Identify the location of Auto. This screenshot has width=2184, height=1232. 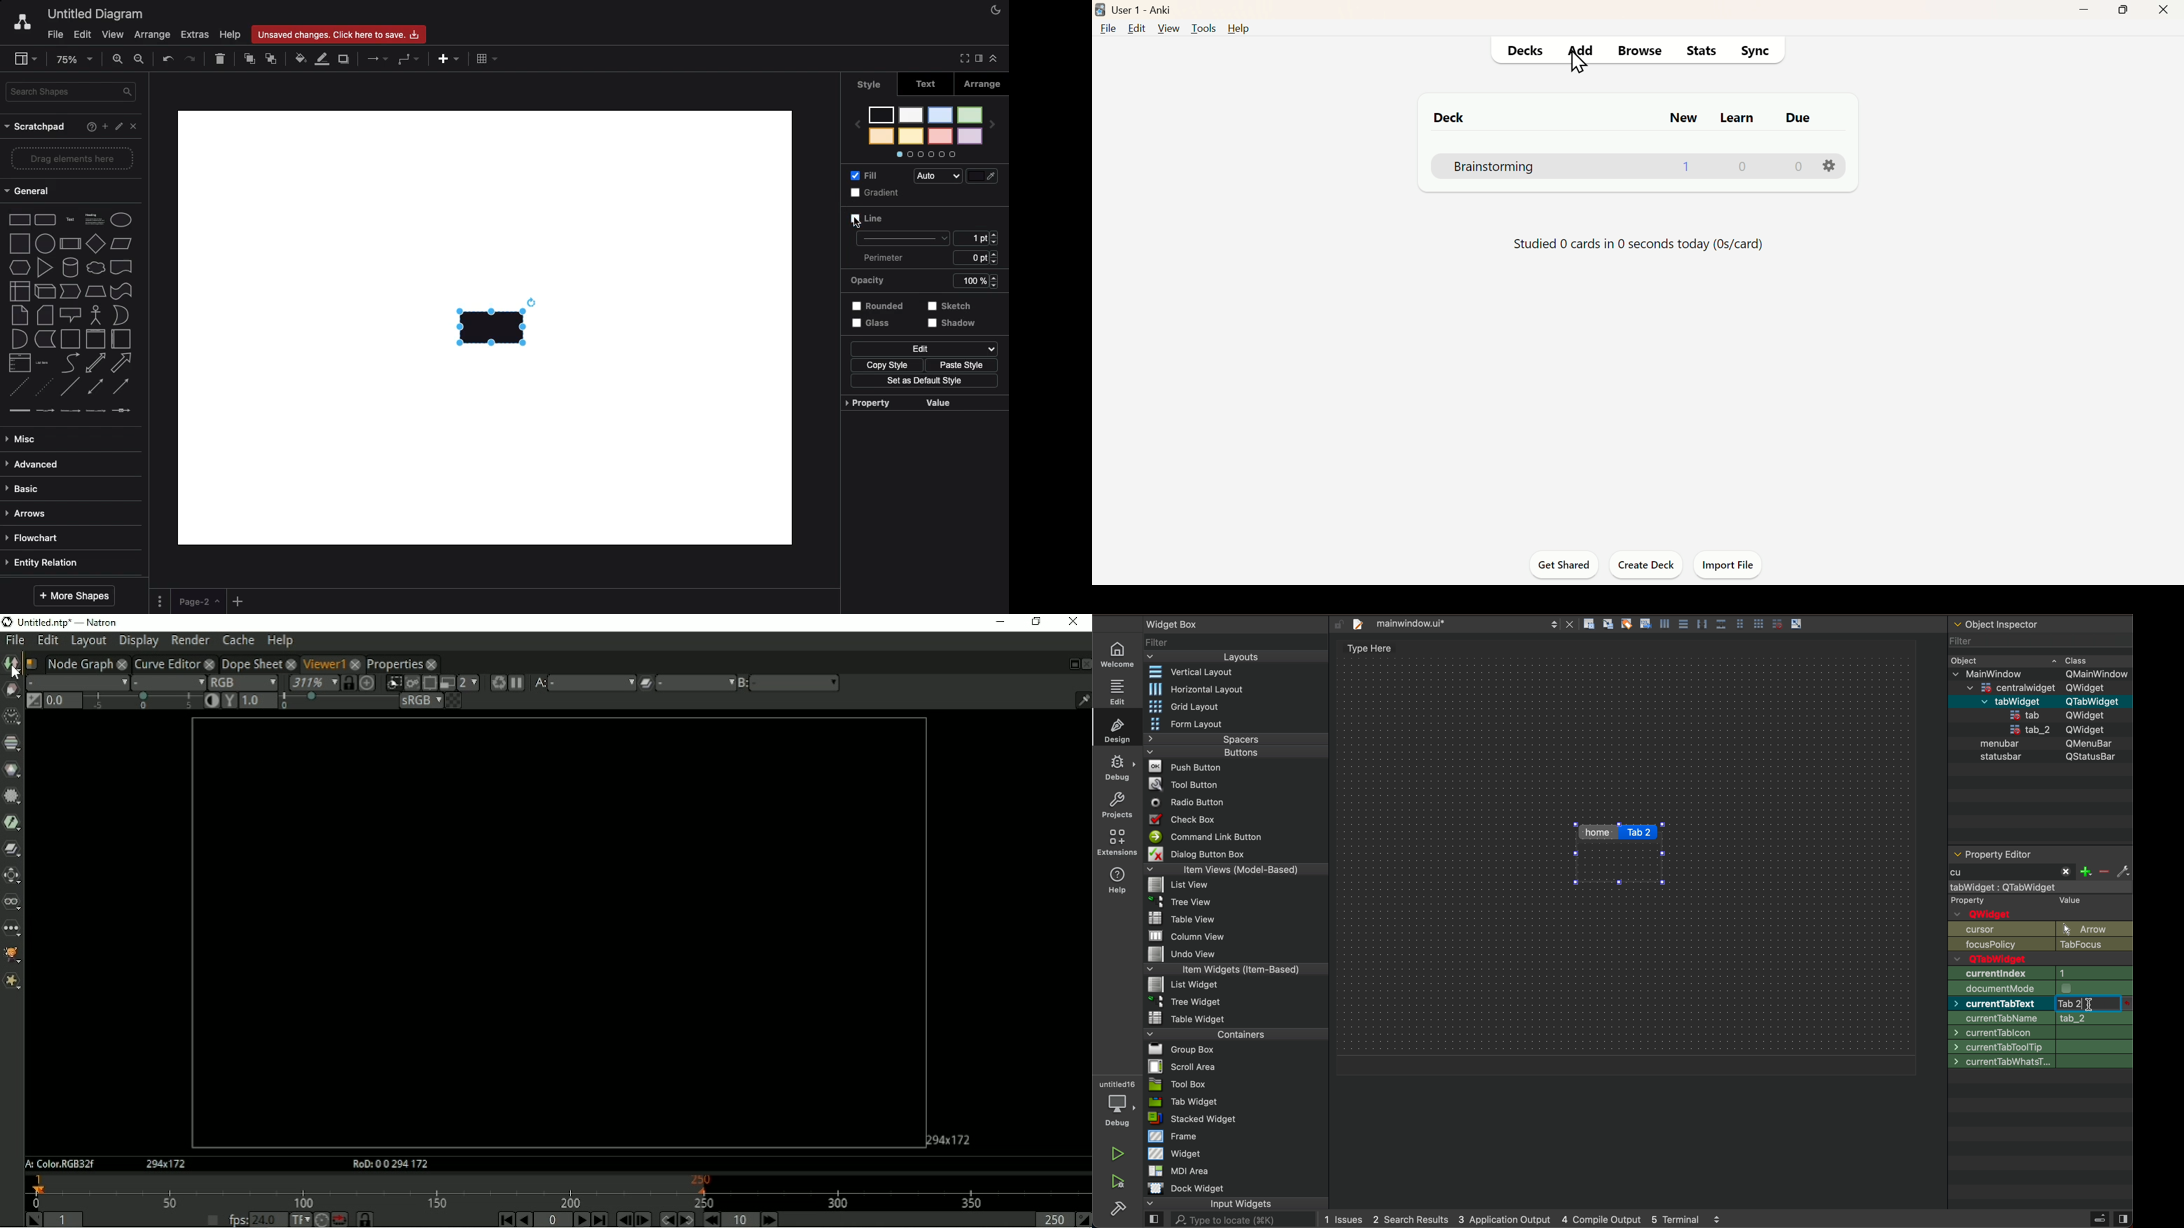
(939, 175).